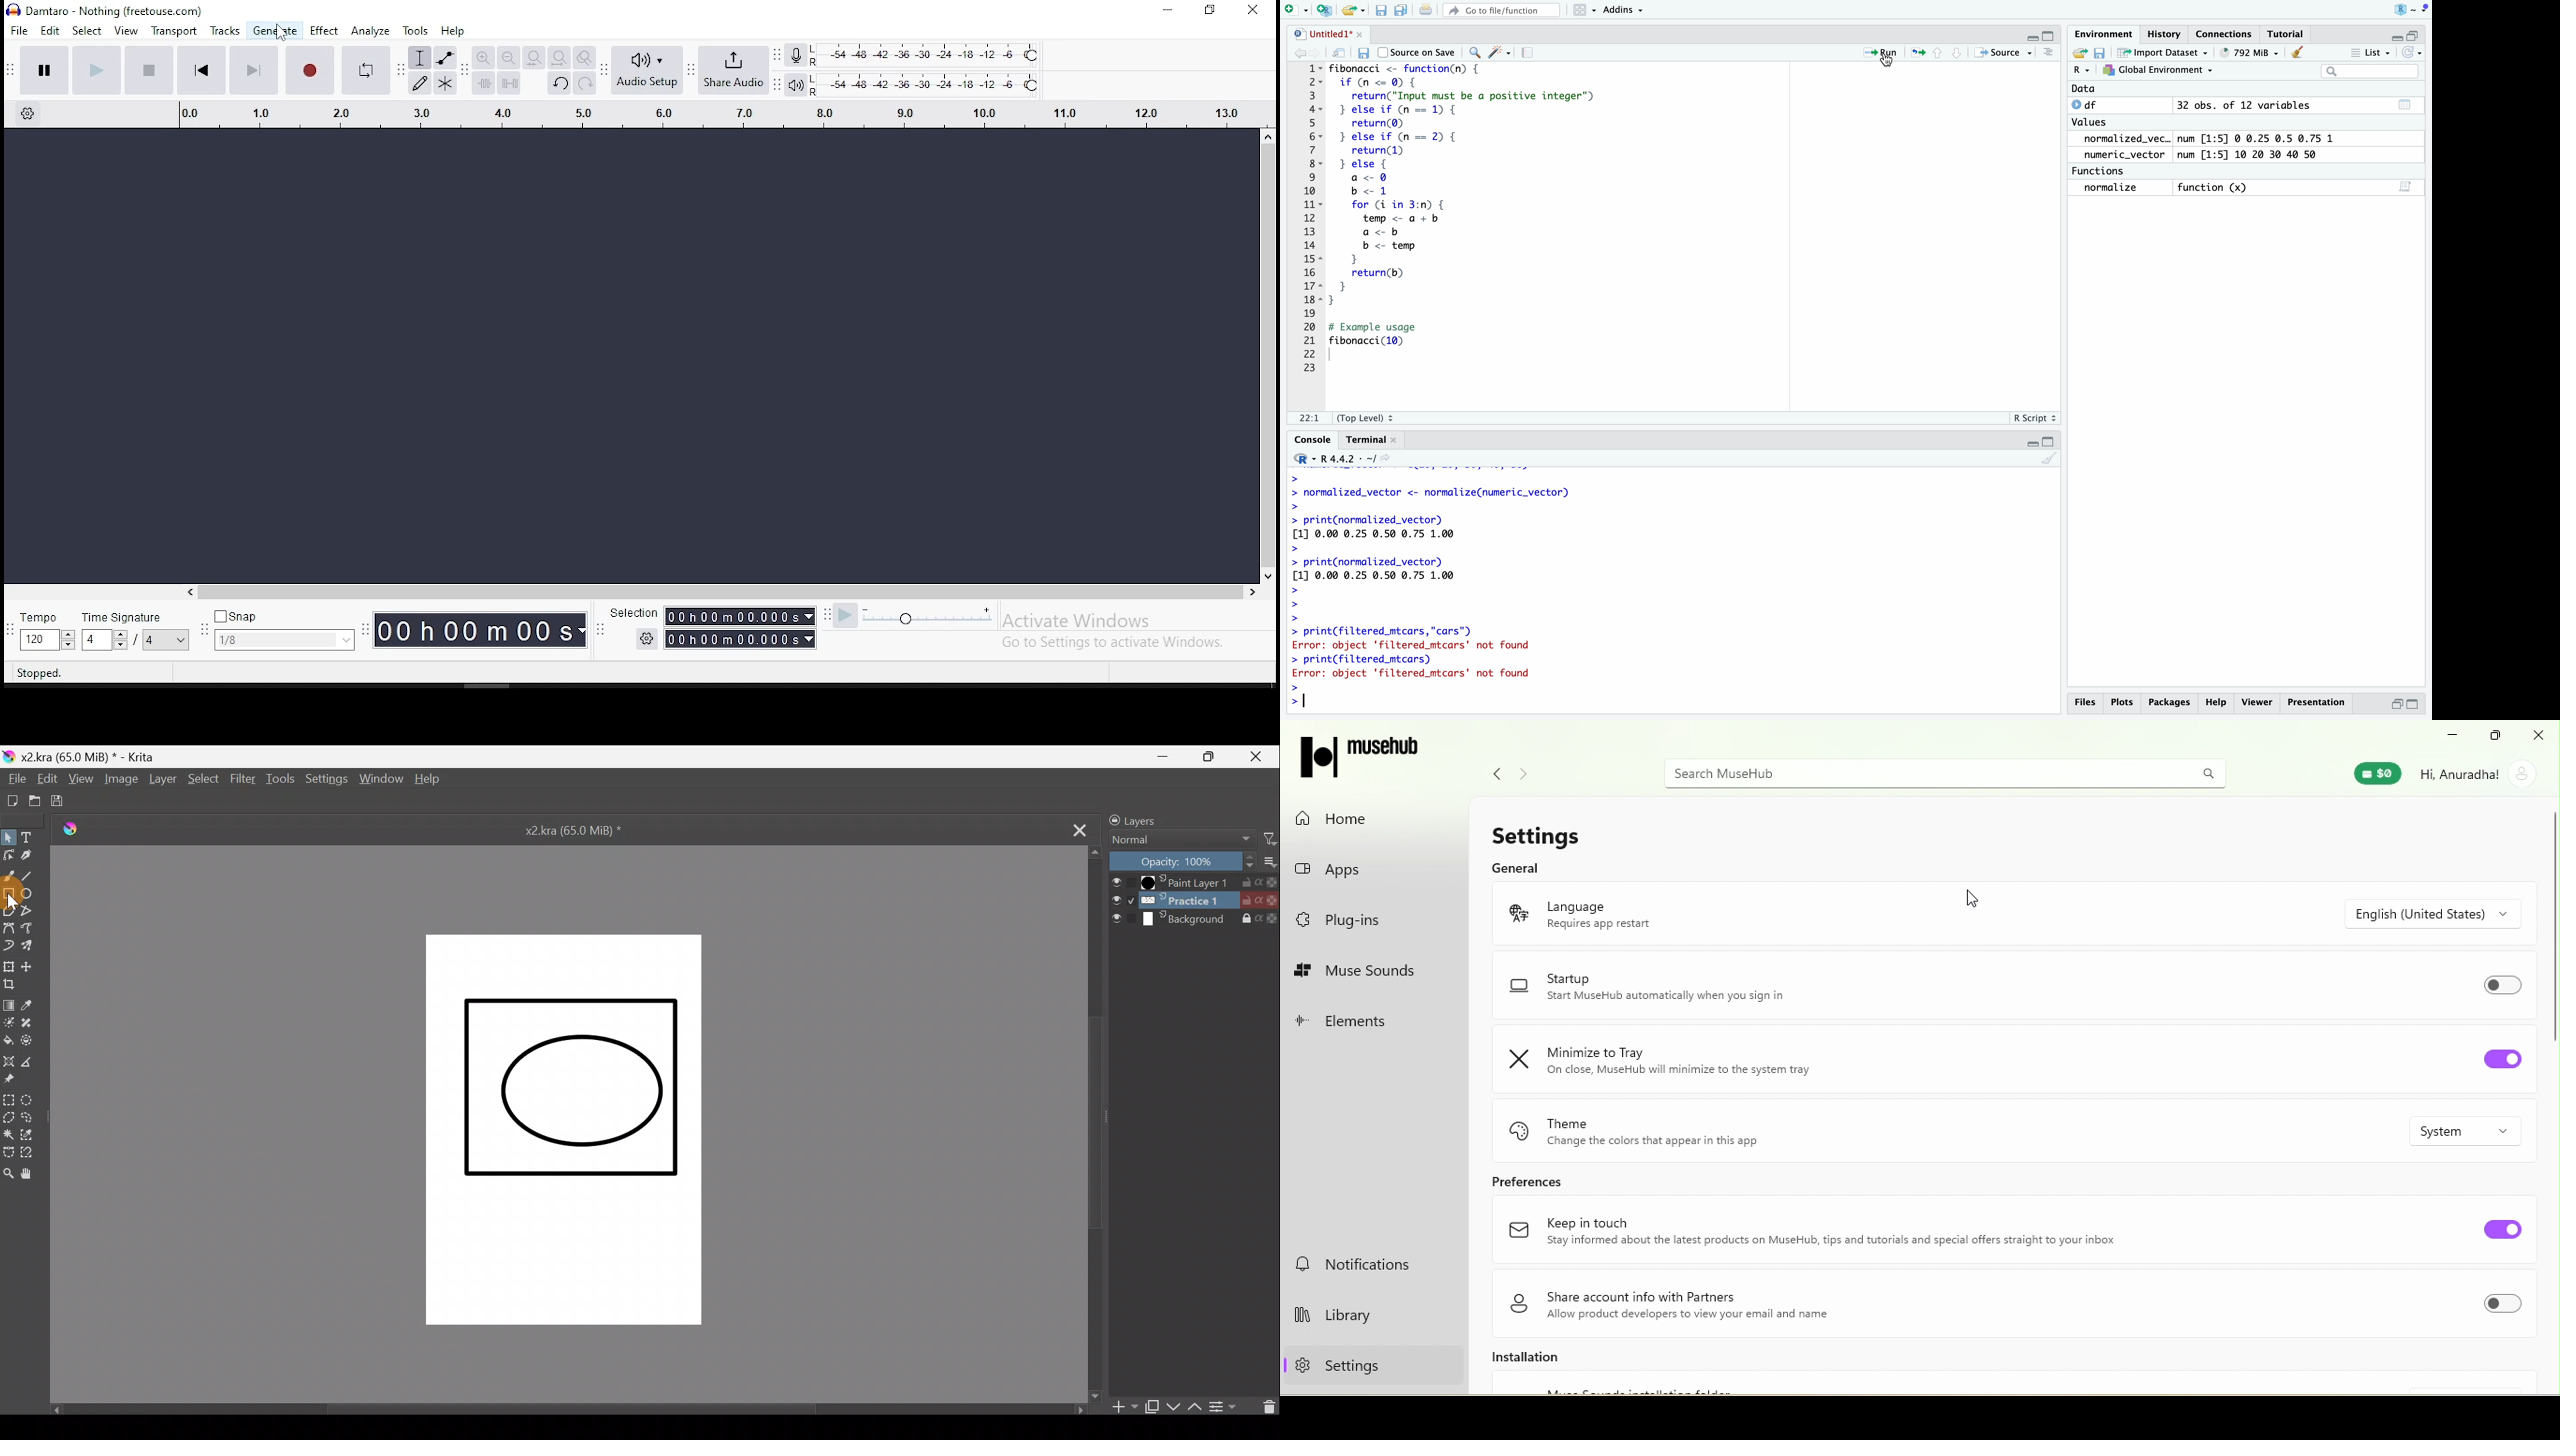 Image resolution: width=2576 pixels, height=1456 pixels. Describe the element at coordinates (2092, 105) in the screenshot. I see `df` at that location.